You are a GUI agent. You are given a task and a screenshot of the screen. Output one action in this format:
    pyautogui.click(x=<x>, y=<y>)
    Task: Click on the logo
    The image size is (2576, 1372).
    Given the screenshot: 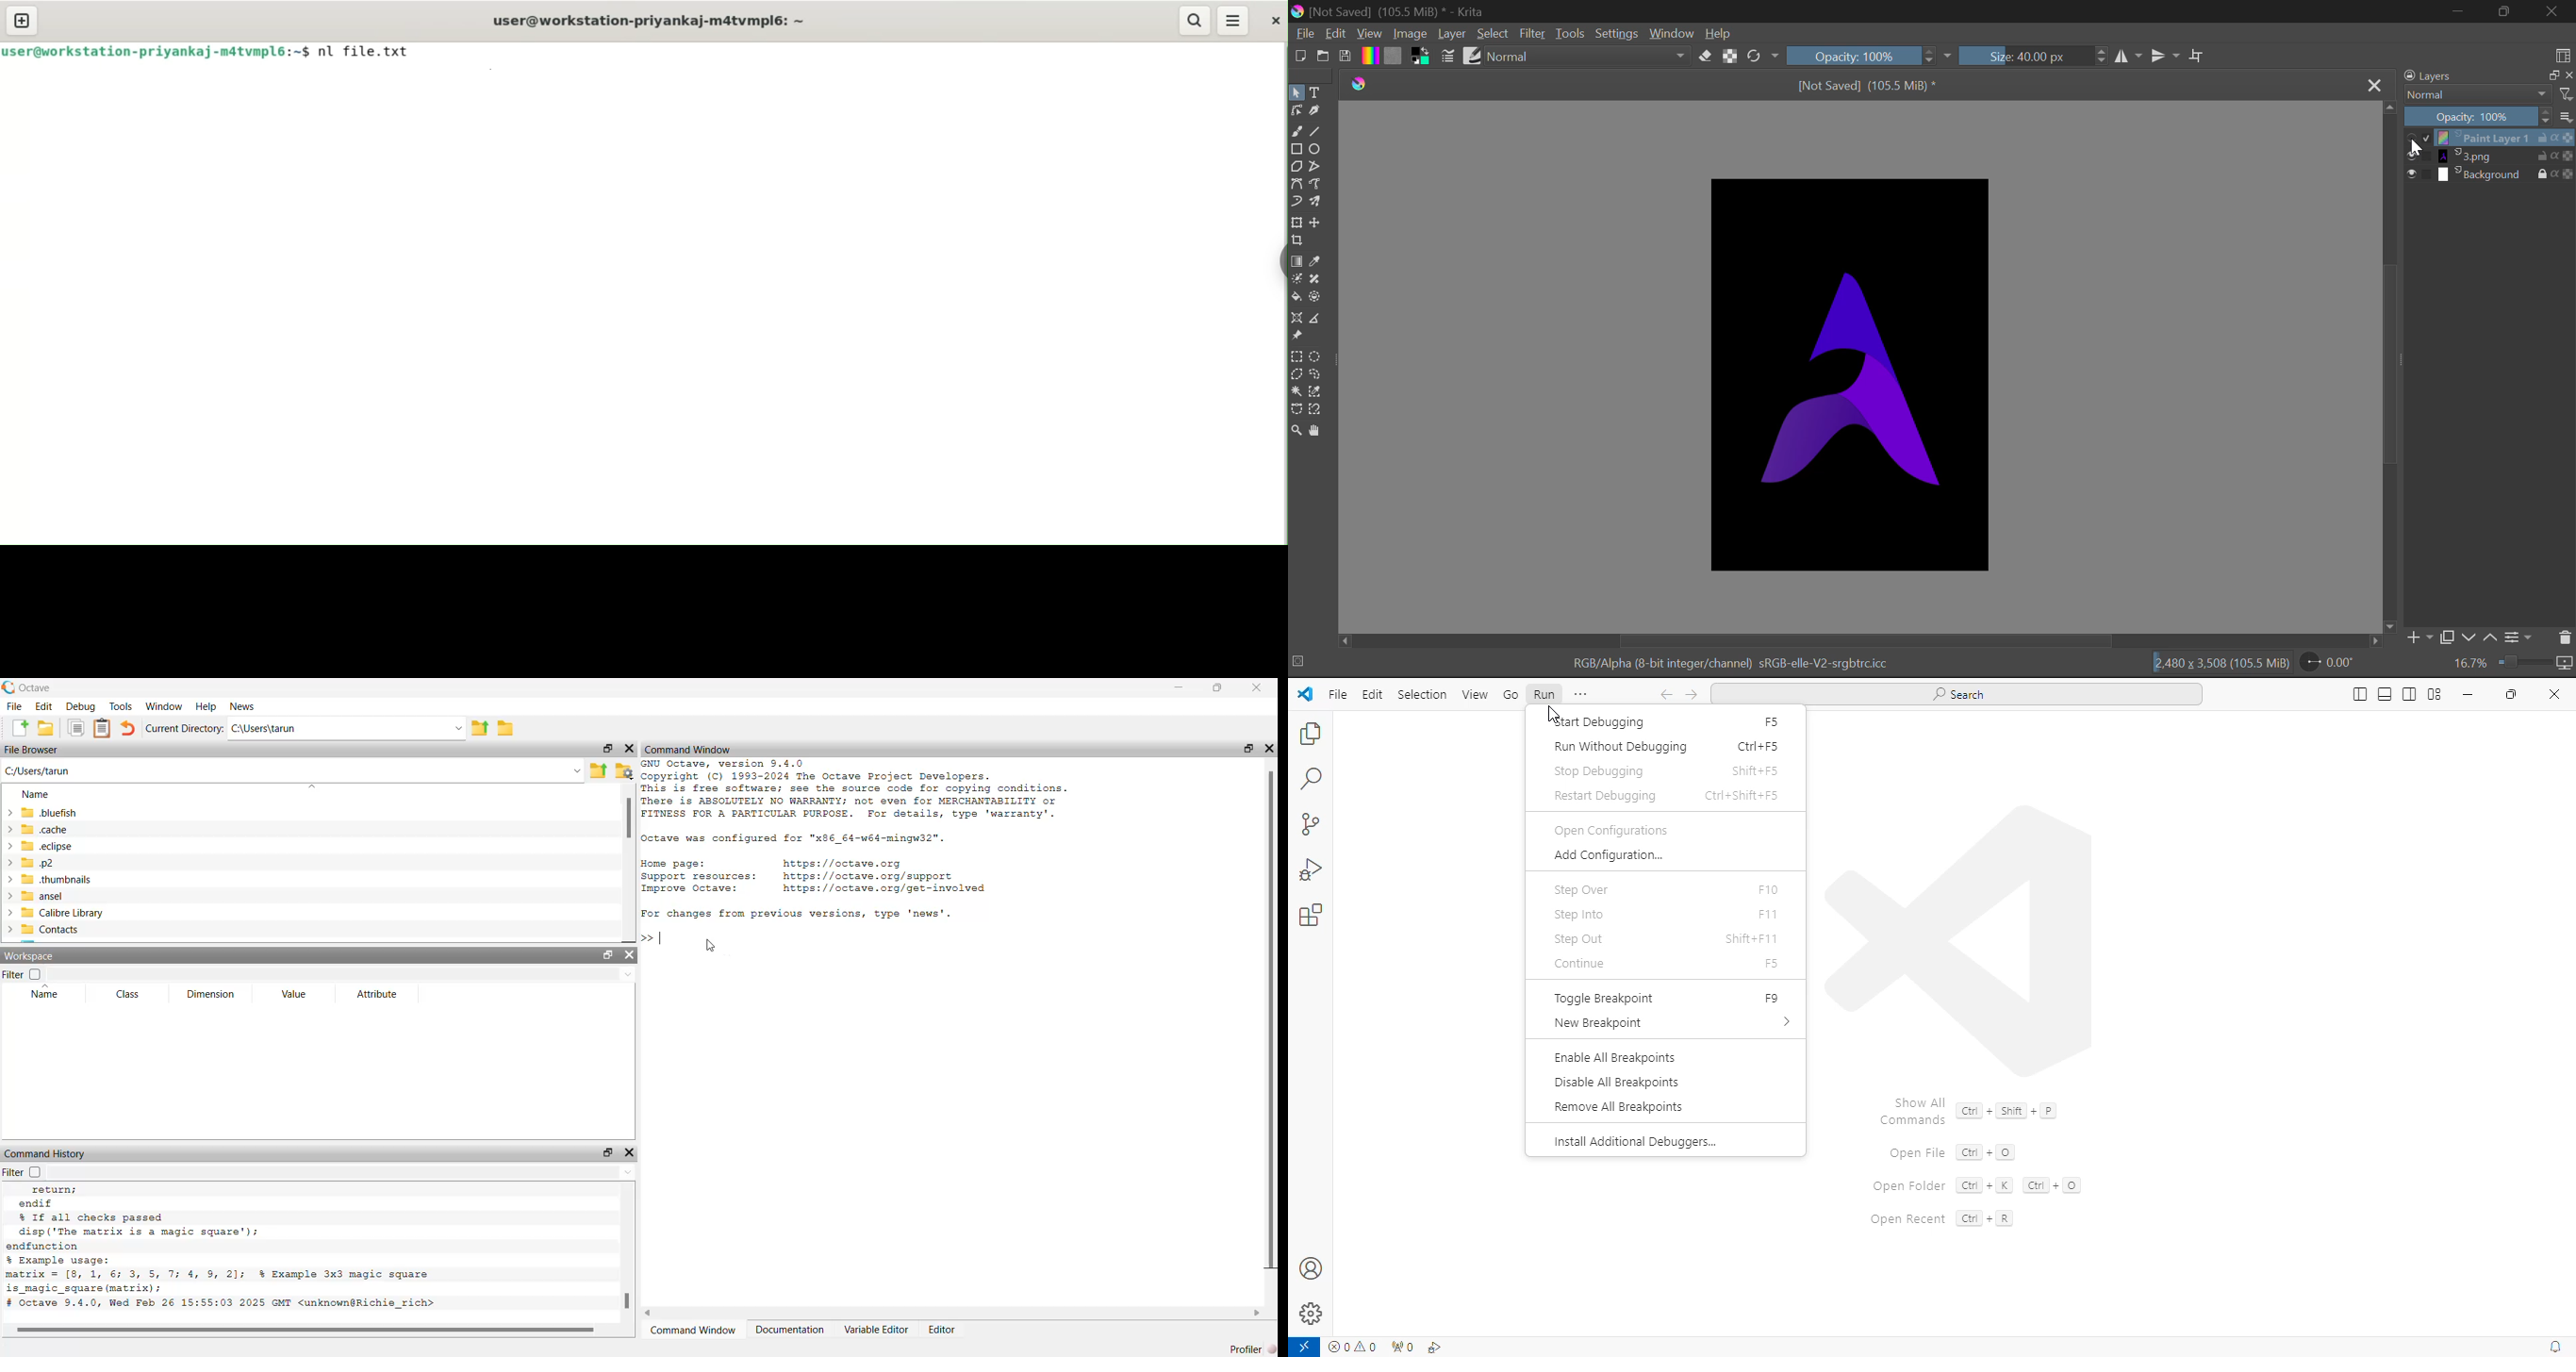 What is the action you would take?
    pyautogui.click(x=1960, y=939)
    